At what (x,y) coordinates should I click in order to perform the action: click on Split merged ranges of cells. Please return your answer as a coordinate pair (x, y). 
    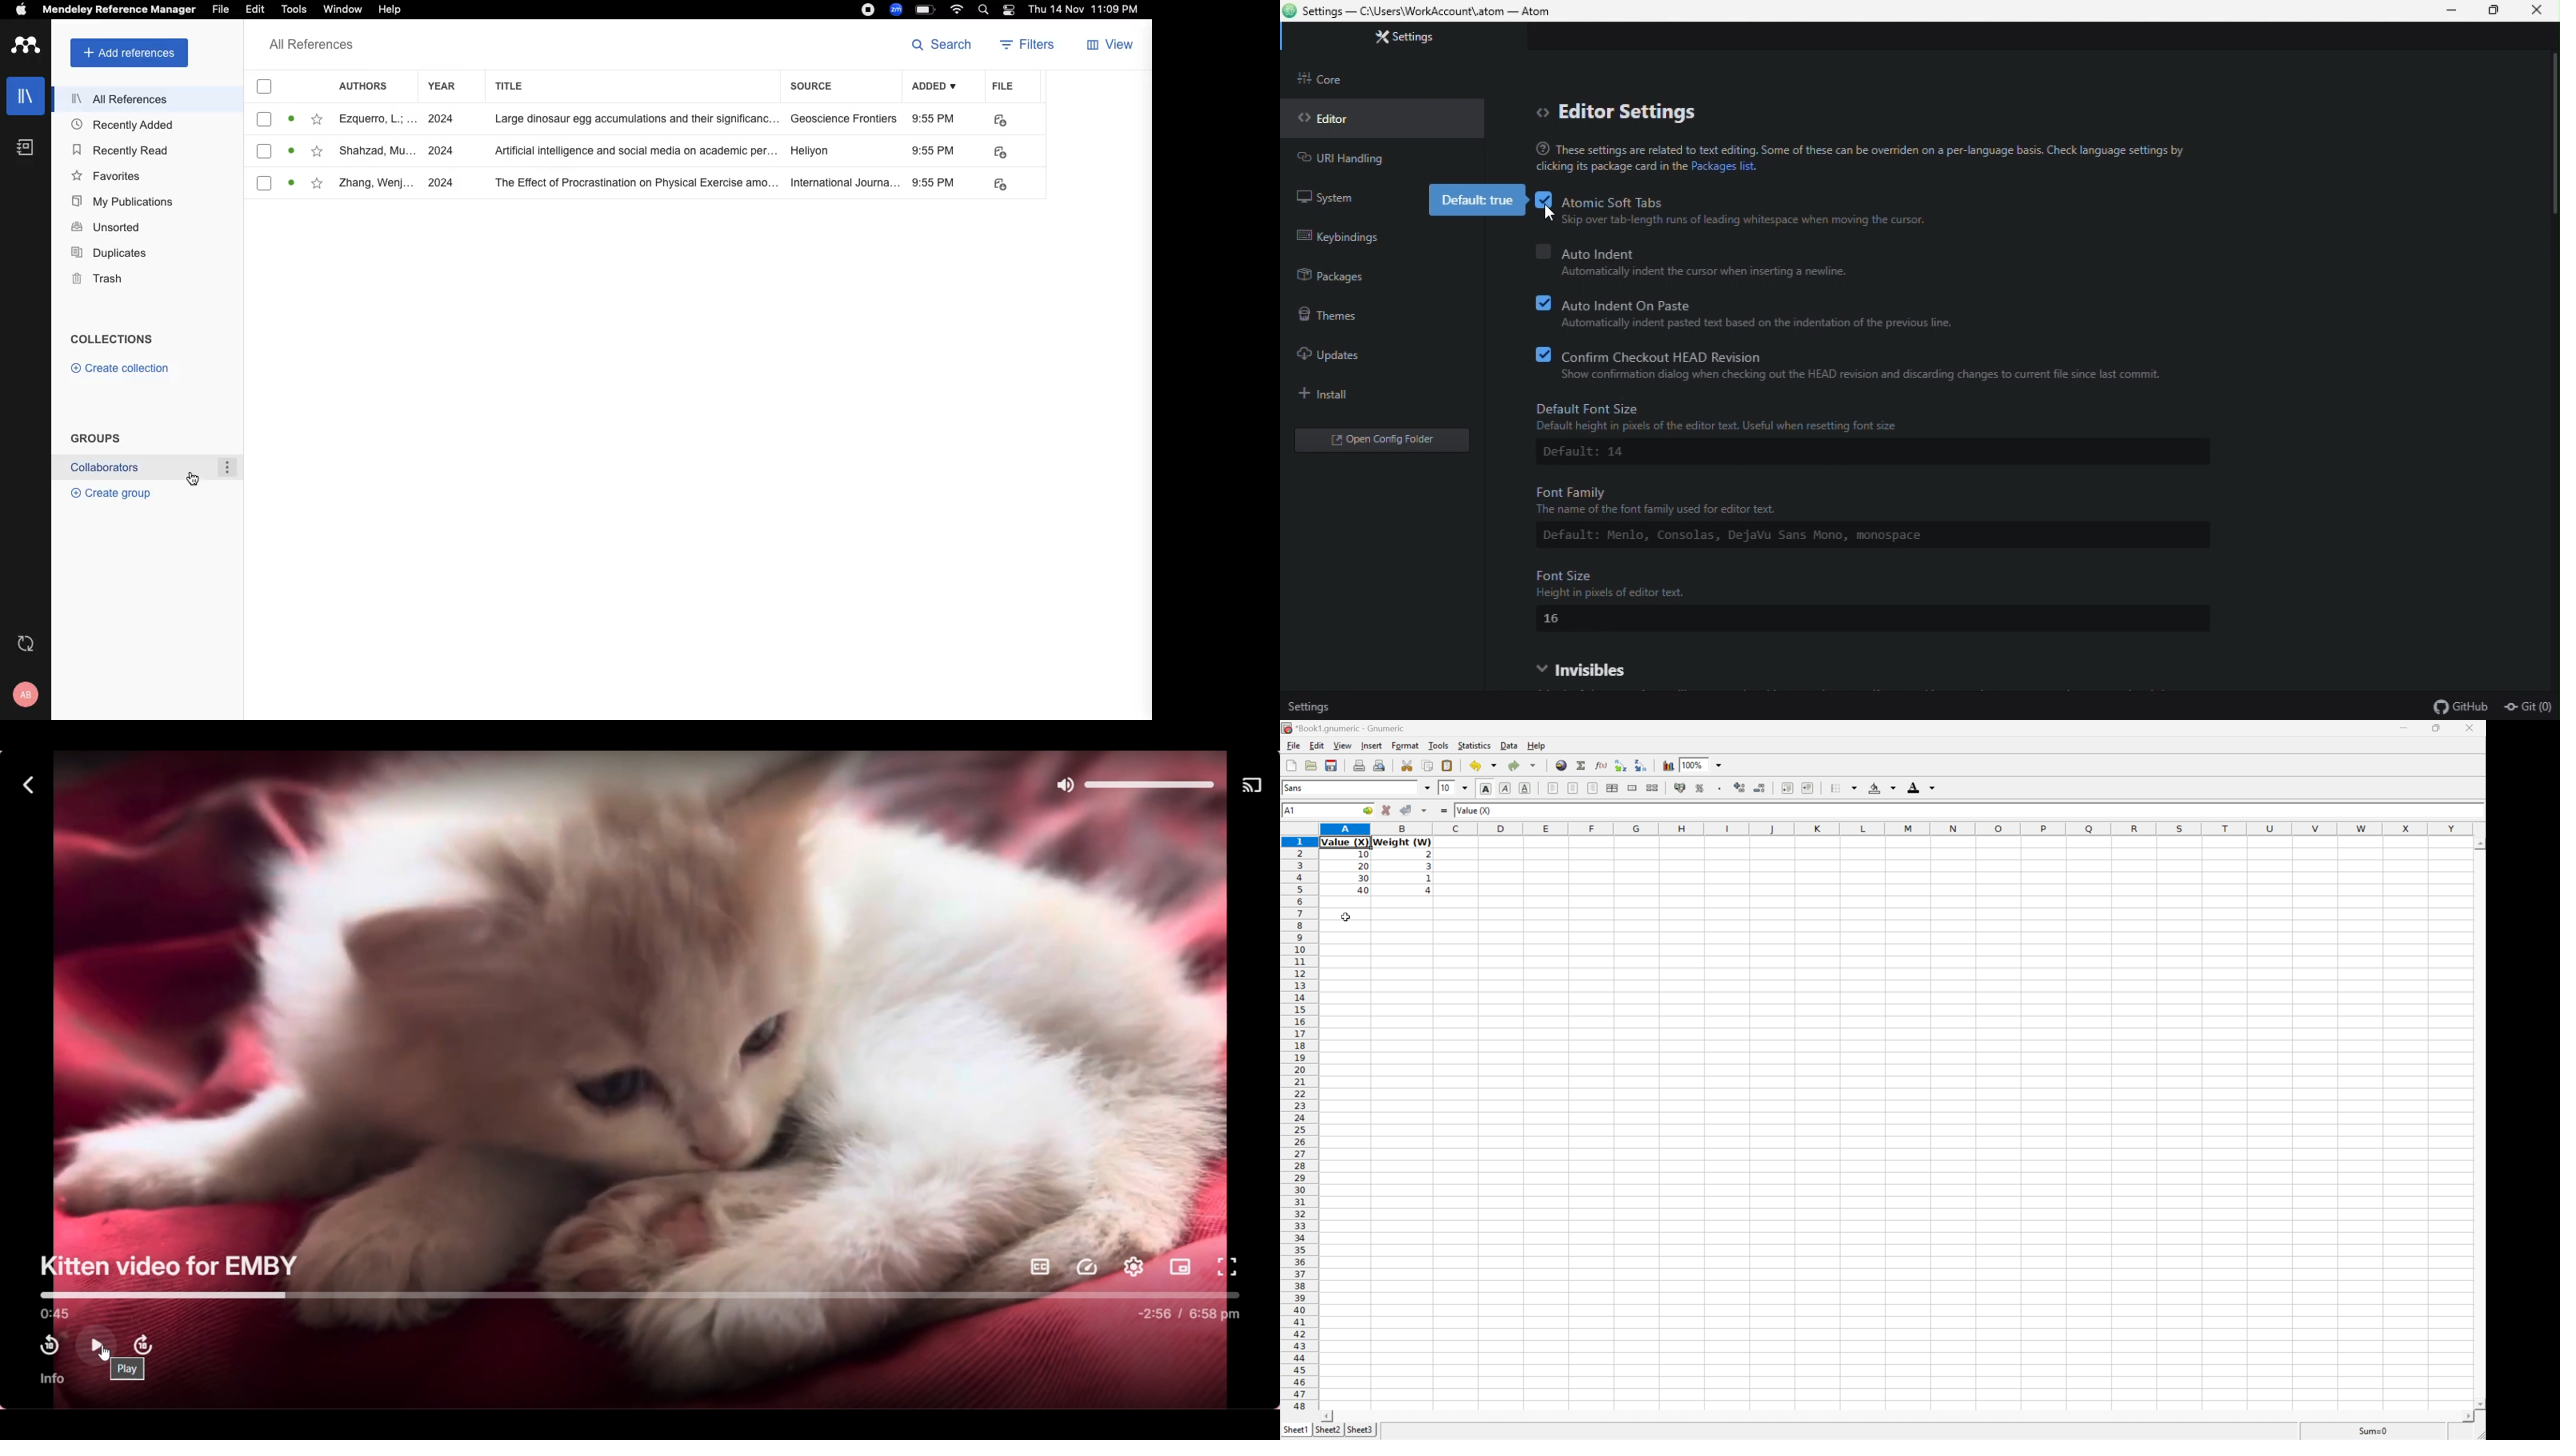
    Looking at the image, I should click on (1654, 788).